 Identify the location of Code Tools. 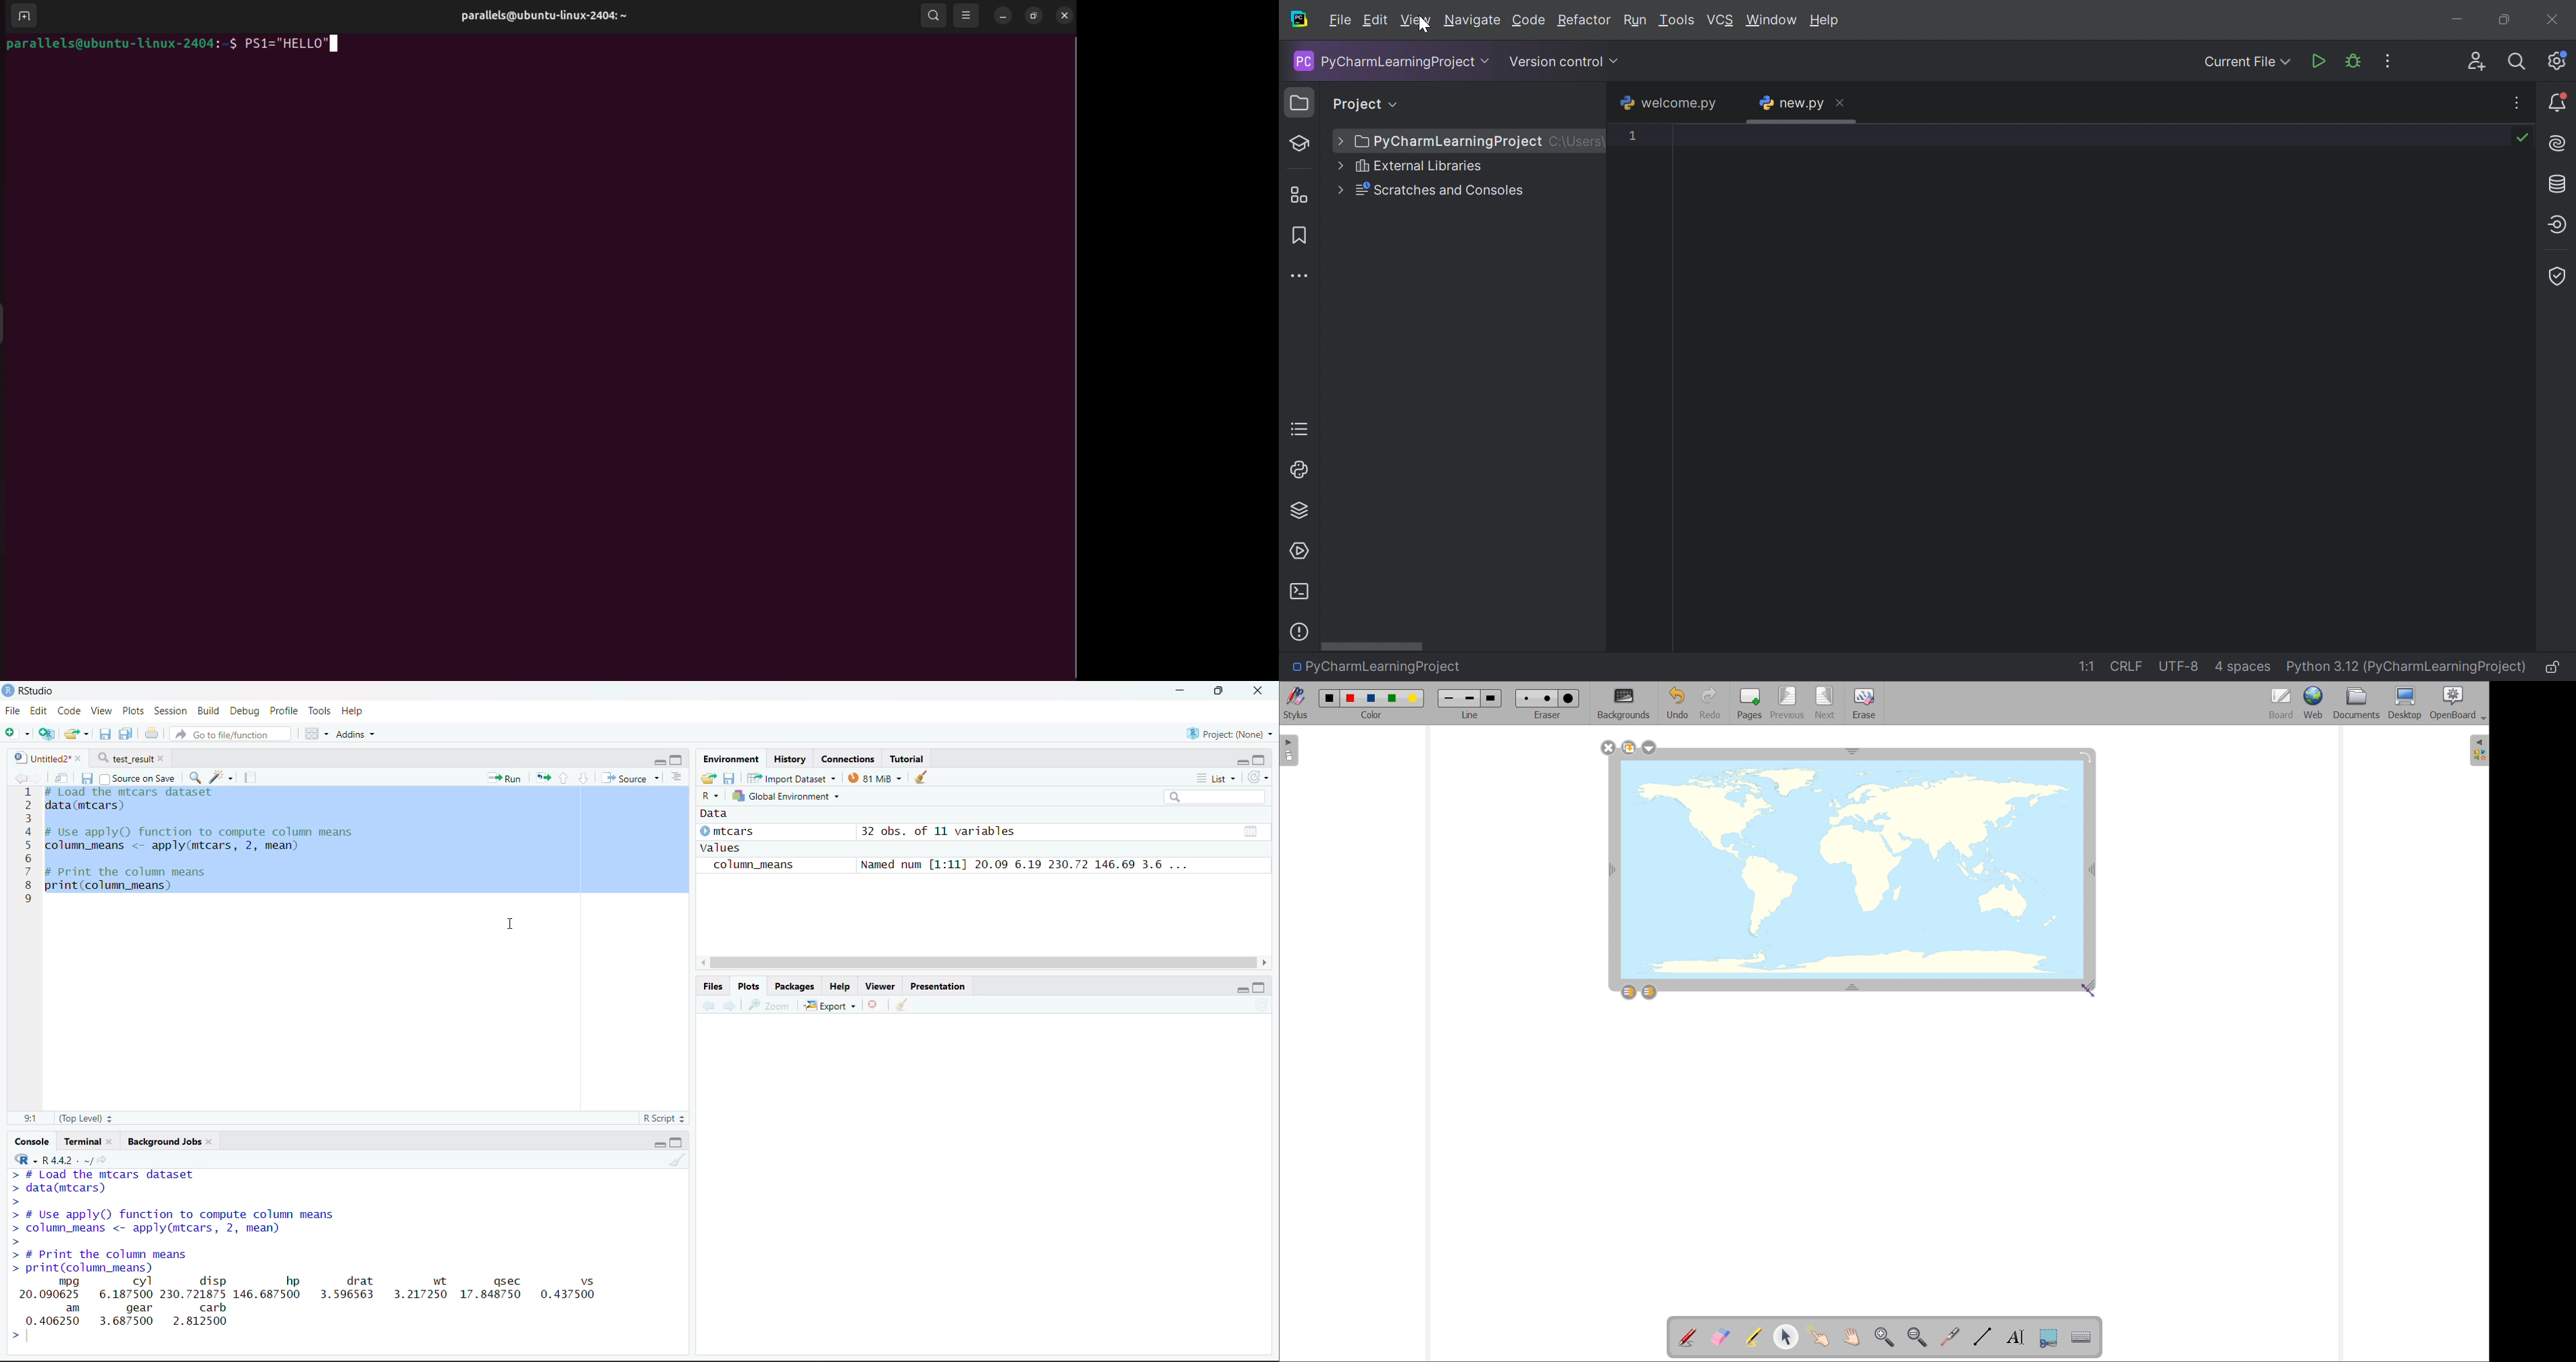
(220, 776).